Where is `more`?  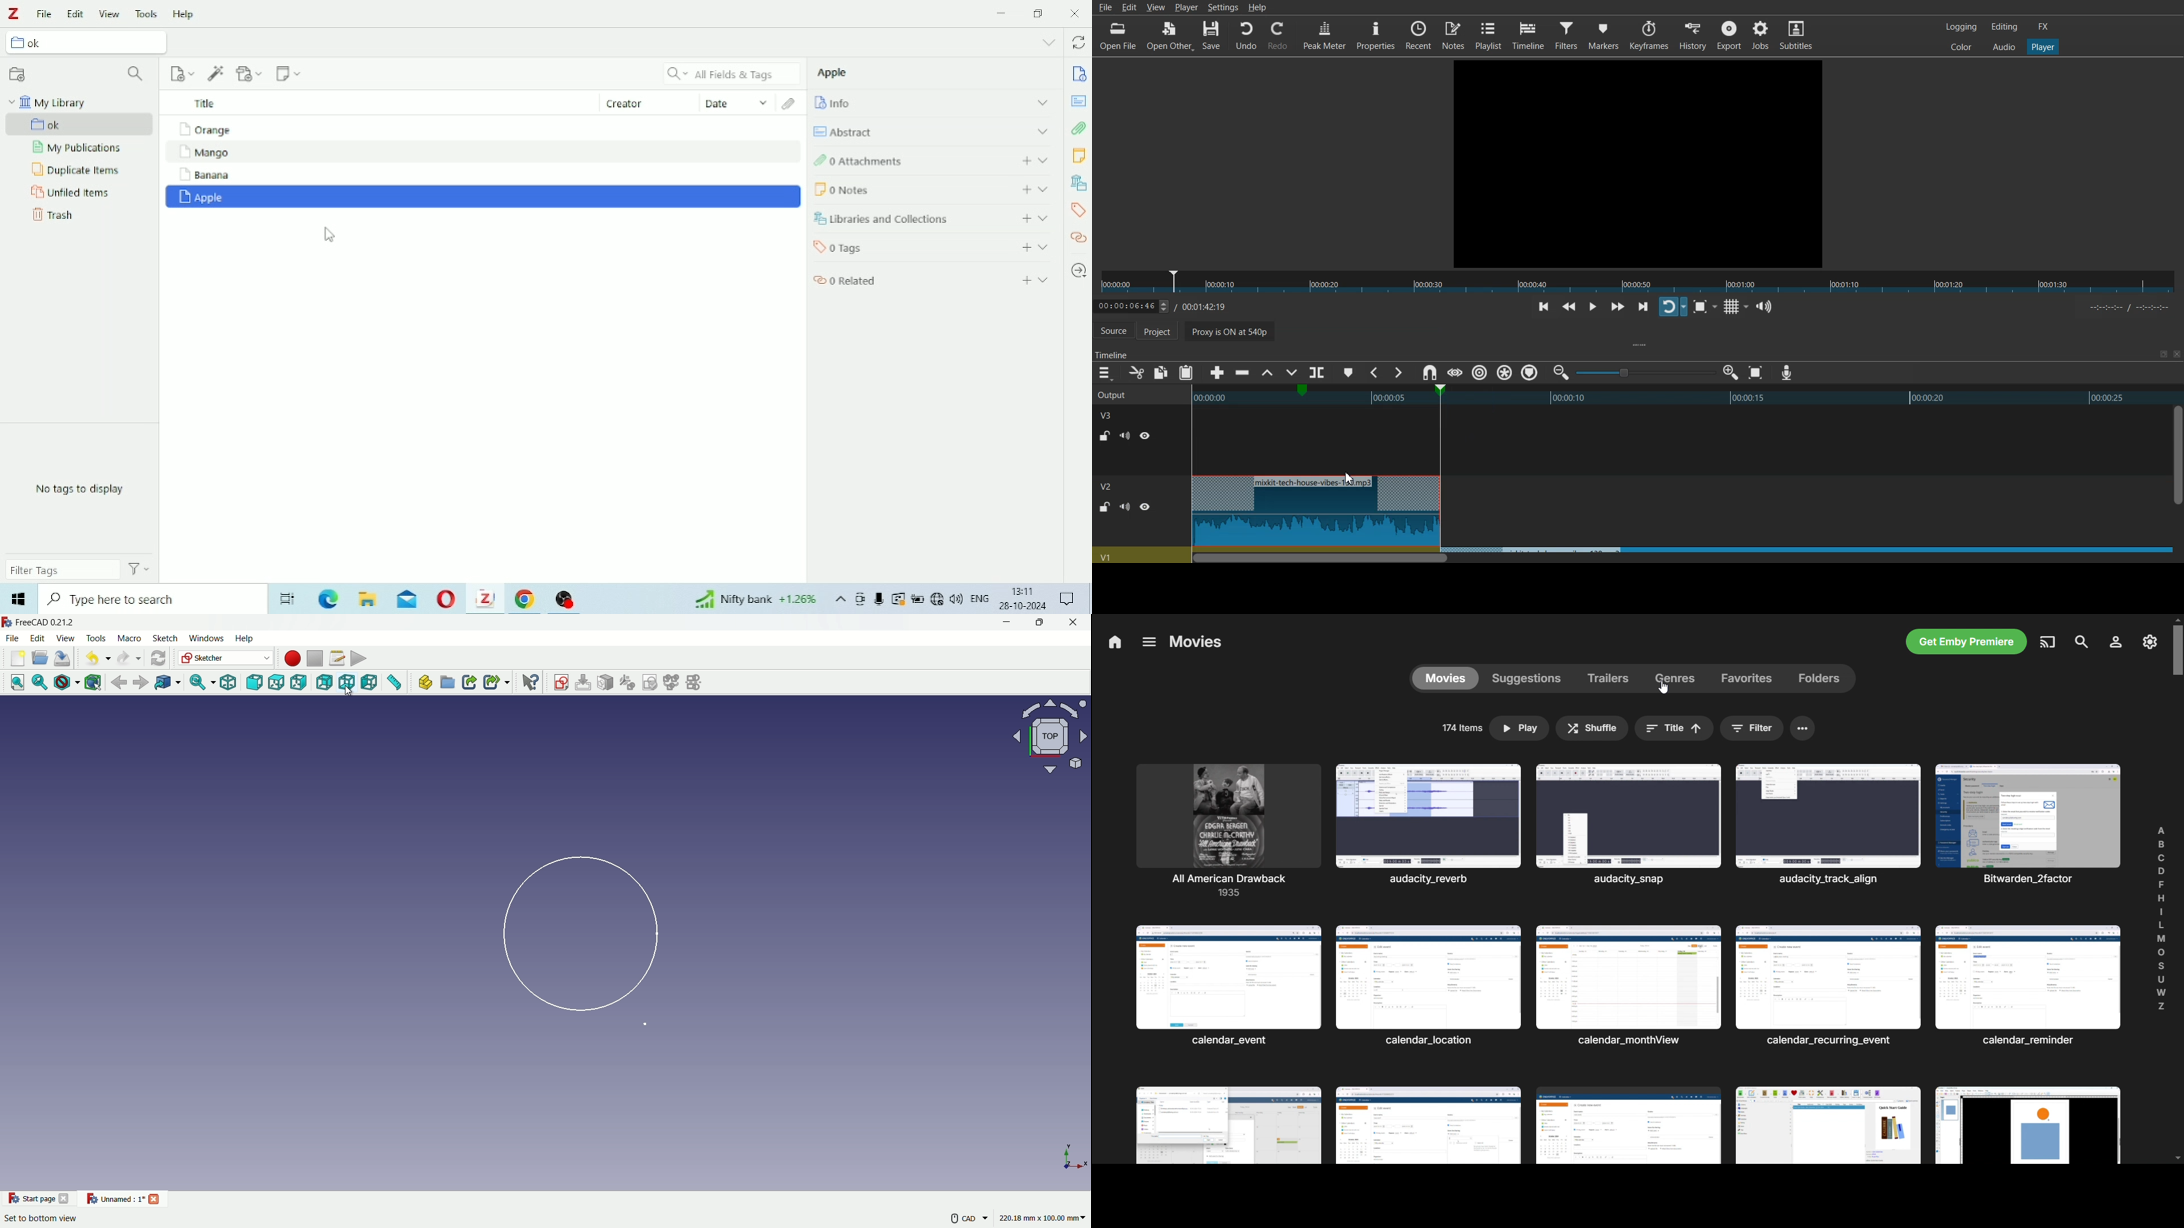 more is located at coordinates (1049, 41).